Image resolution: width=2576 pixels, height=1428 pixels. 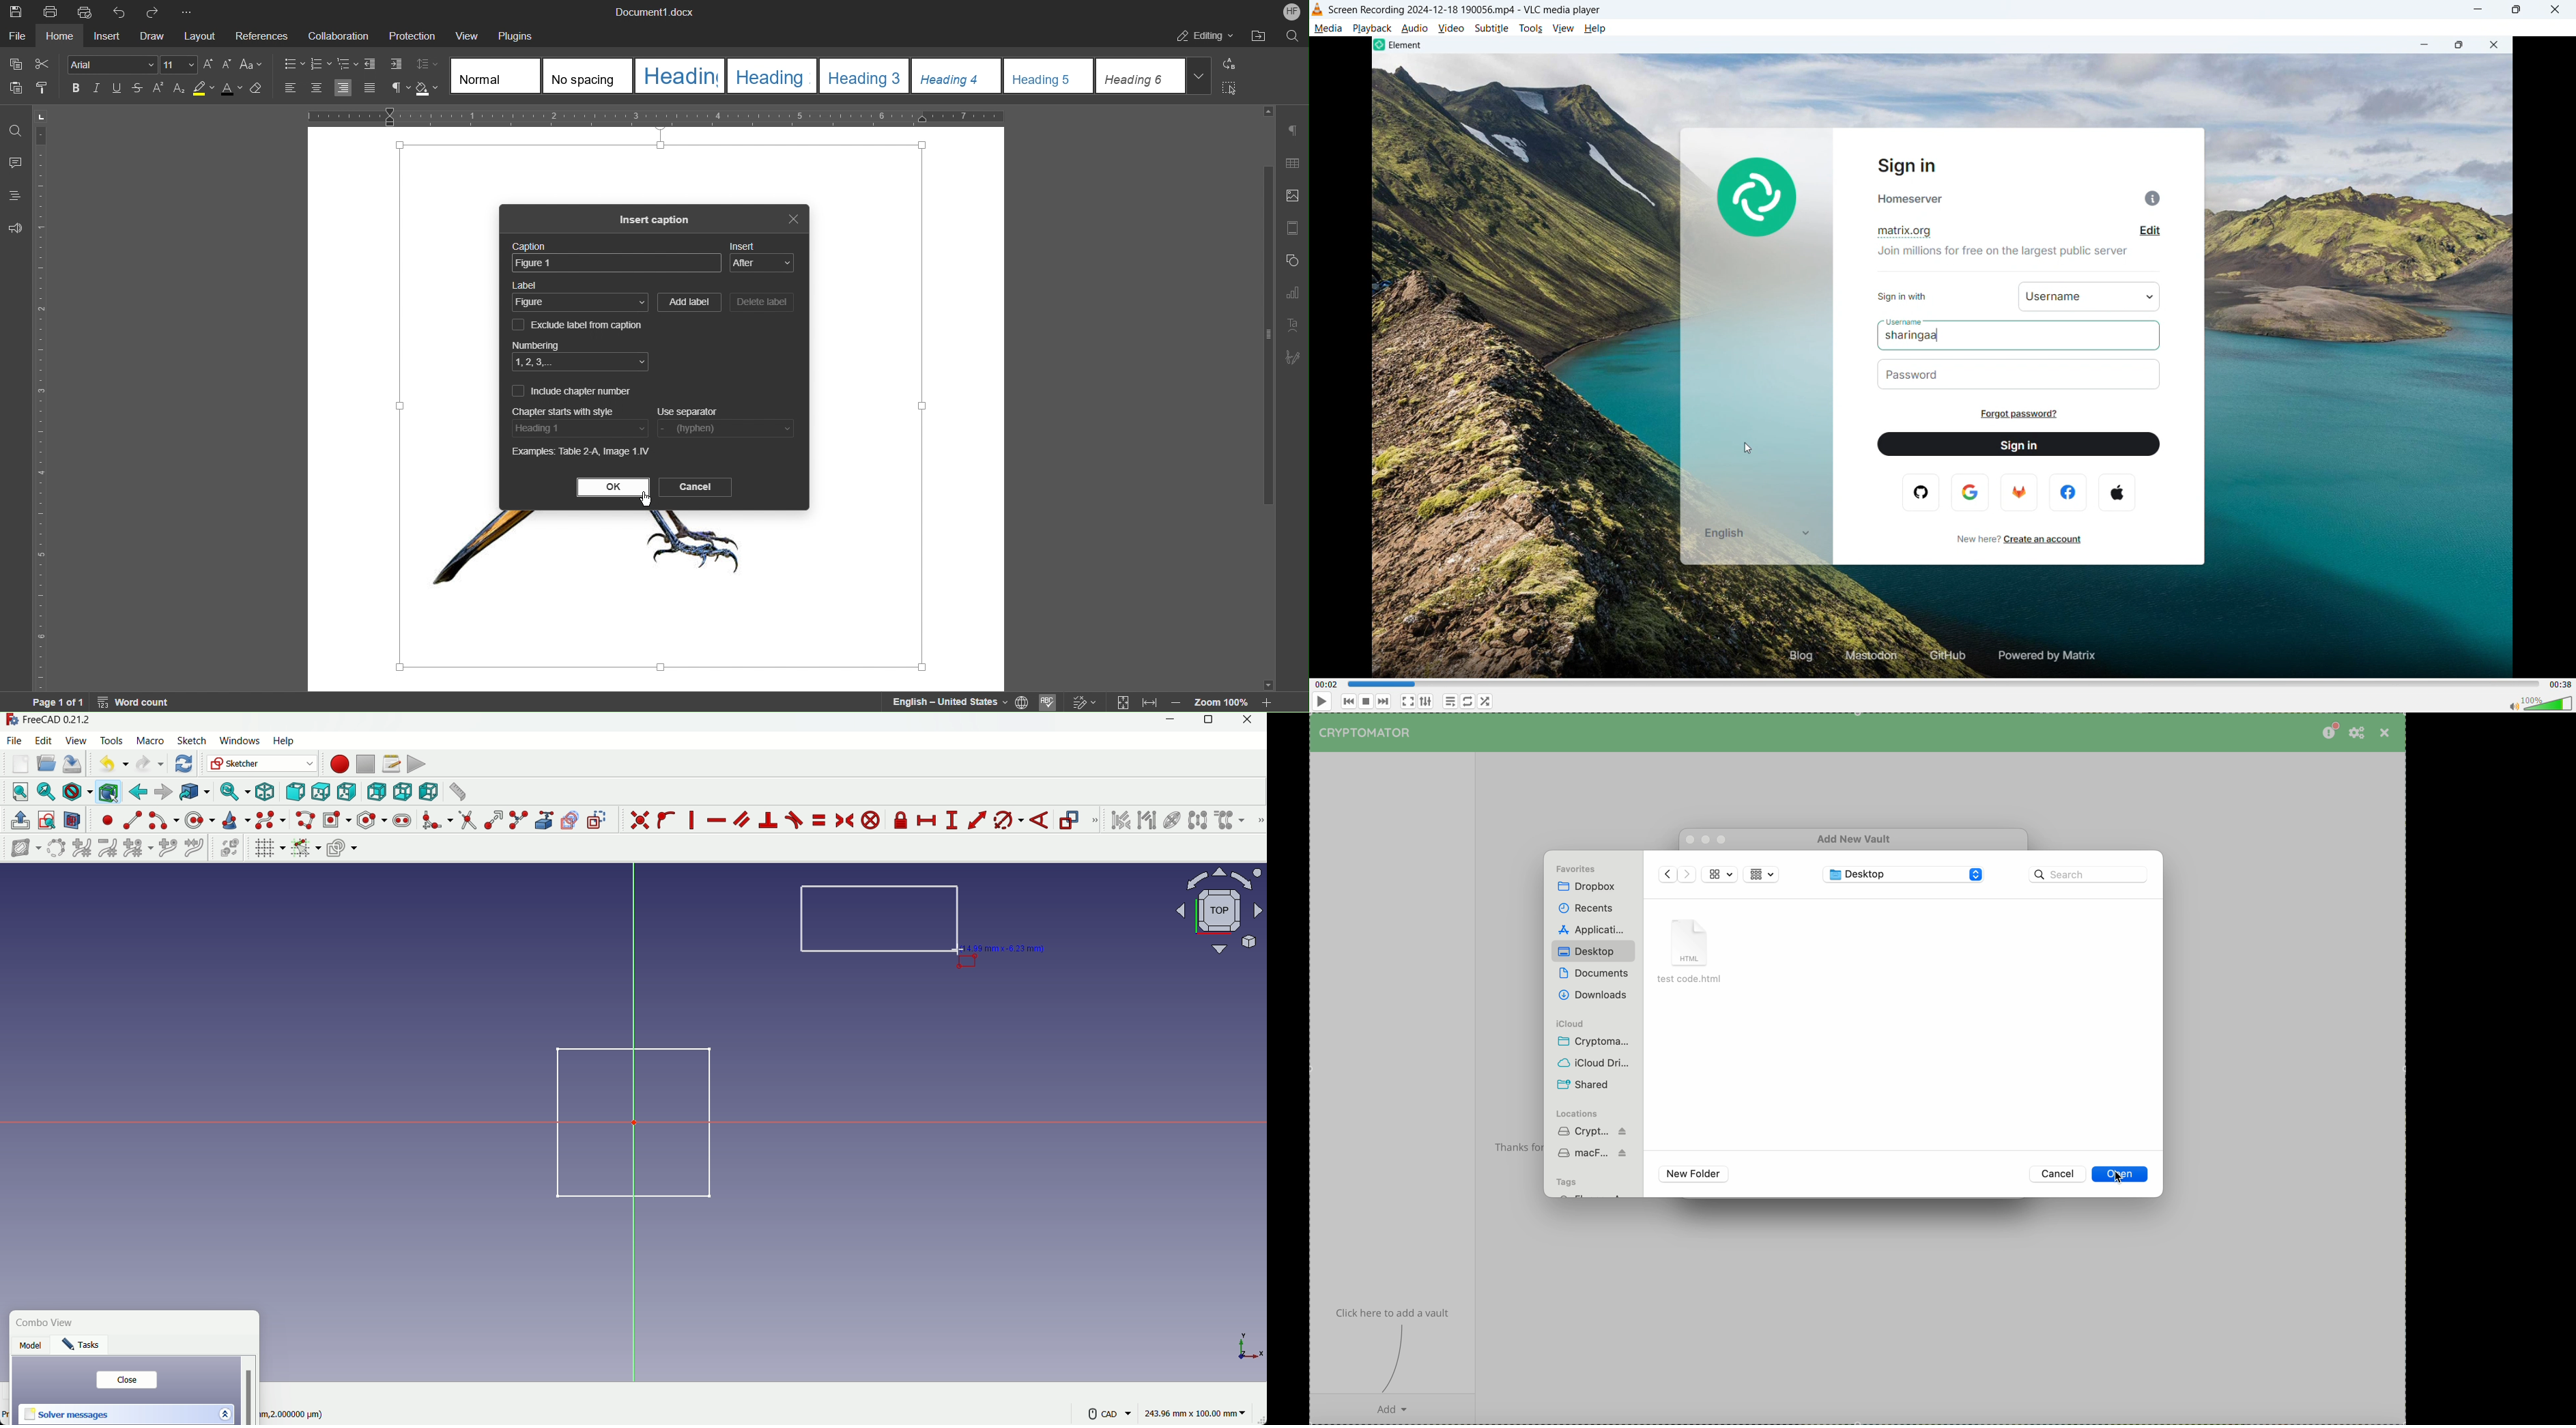 What do you see at coordinates (624, 1121) in the screenshot?
I see `sketch` at bounding box center [624, 1121].